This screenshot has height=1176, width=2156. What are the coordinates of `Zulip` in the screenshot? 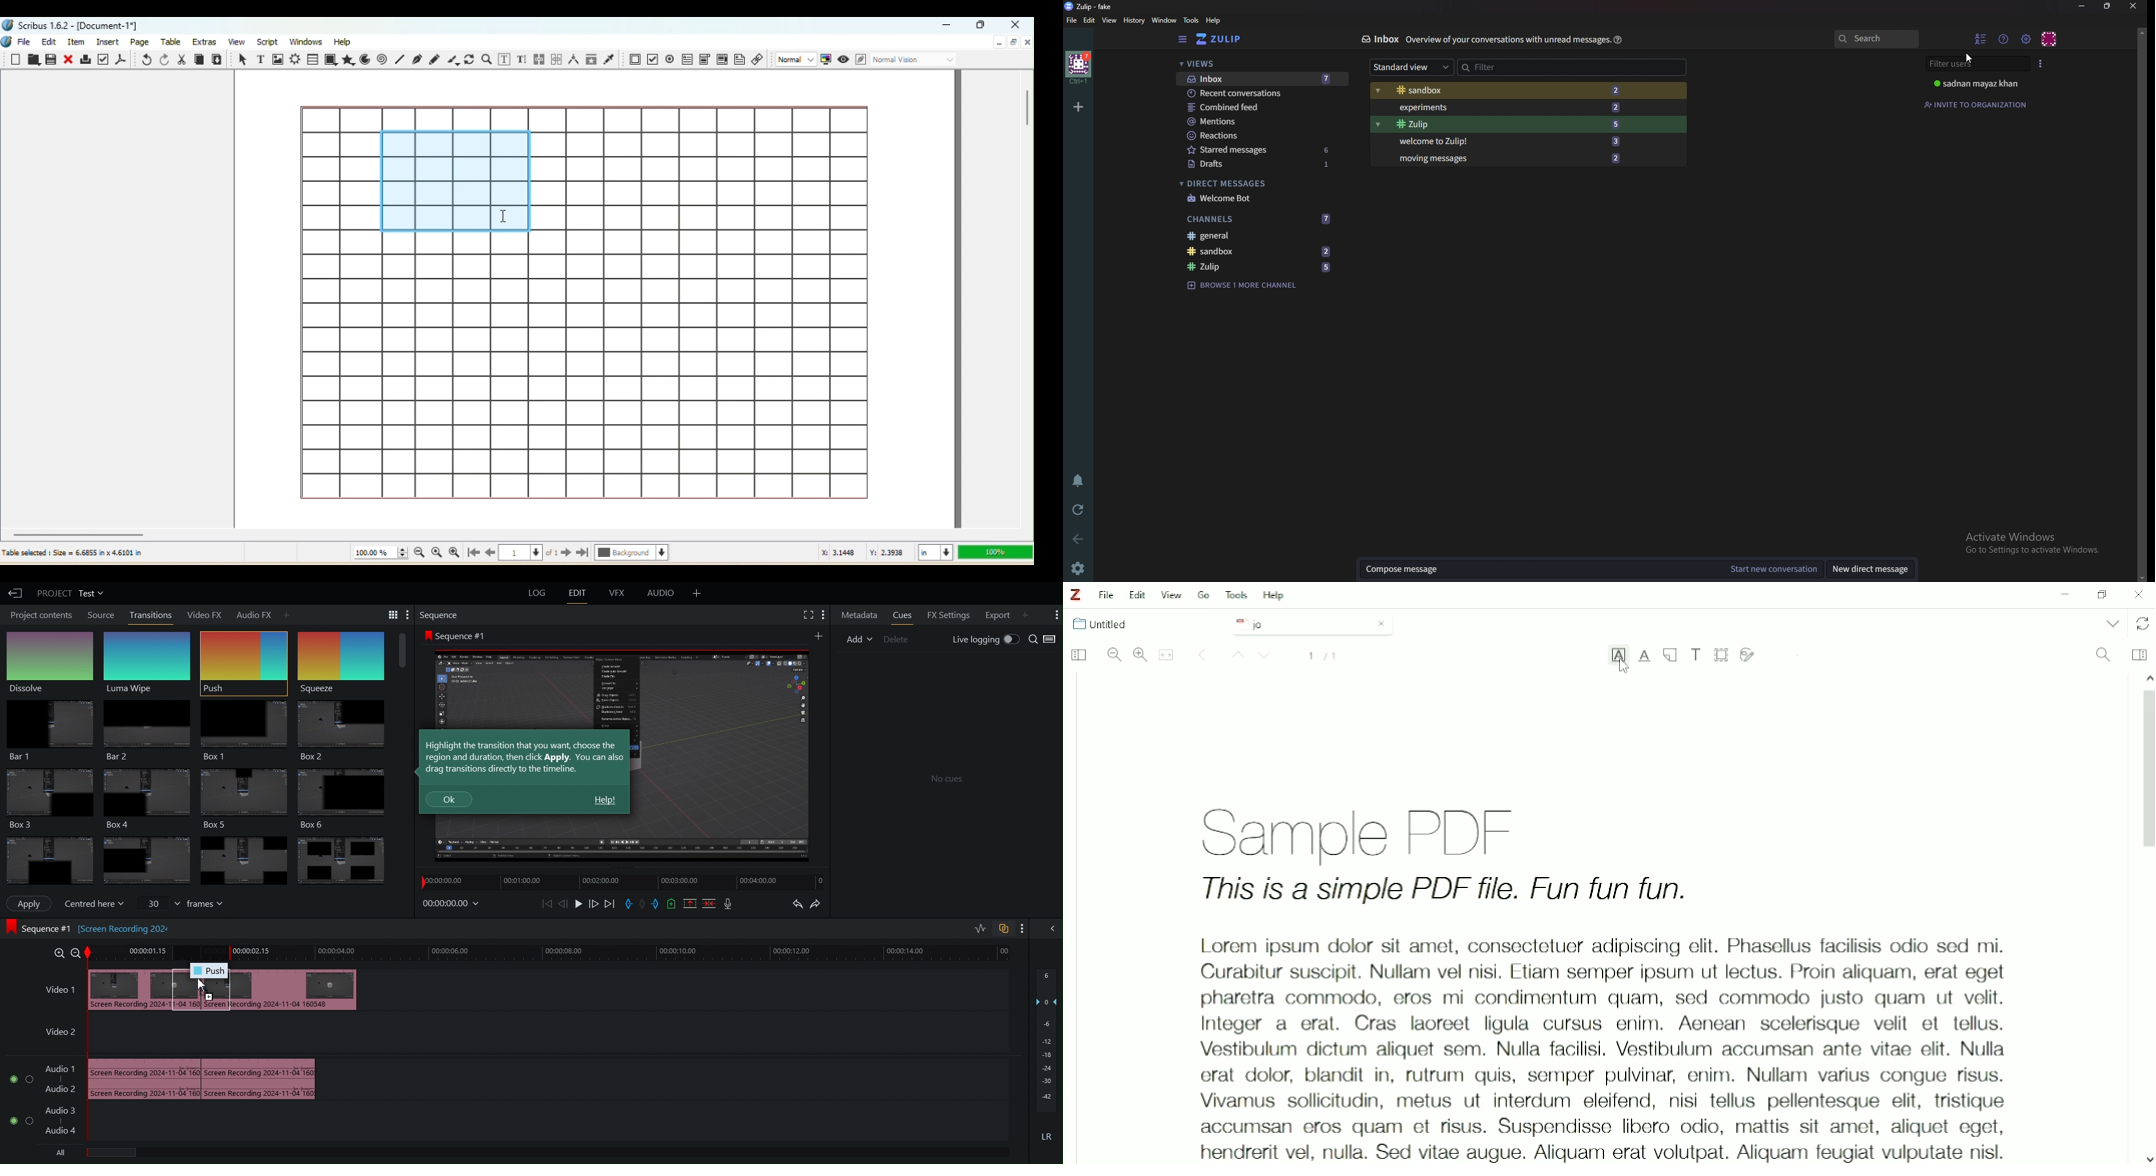 It's located at (1229, 39).